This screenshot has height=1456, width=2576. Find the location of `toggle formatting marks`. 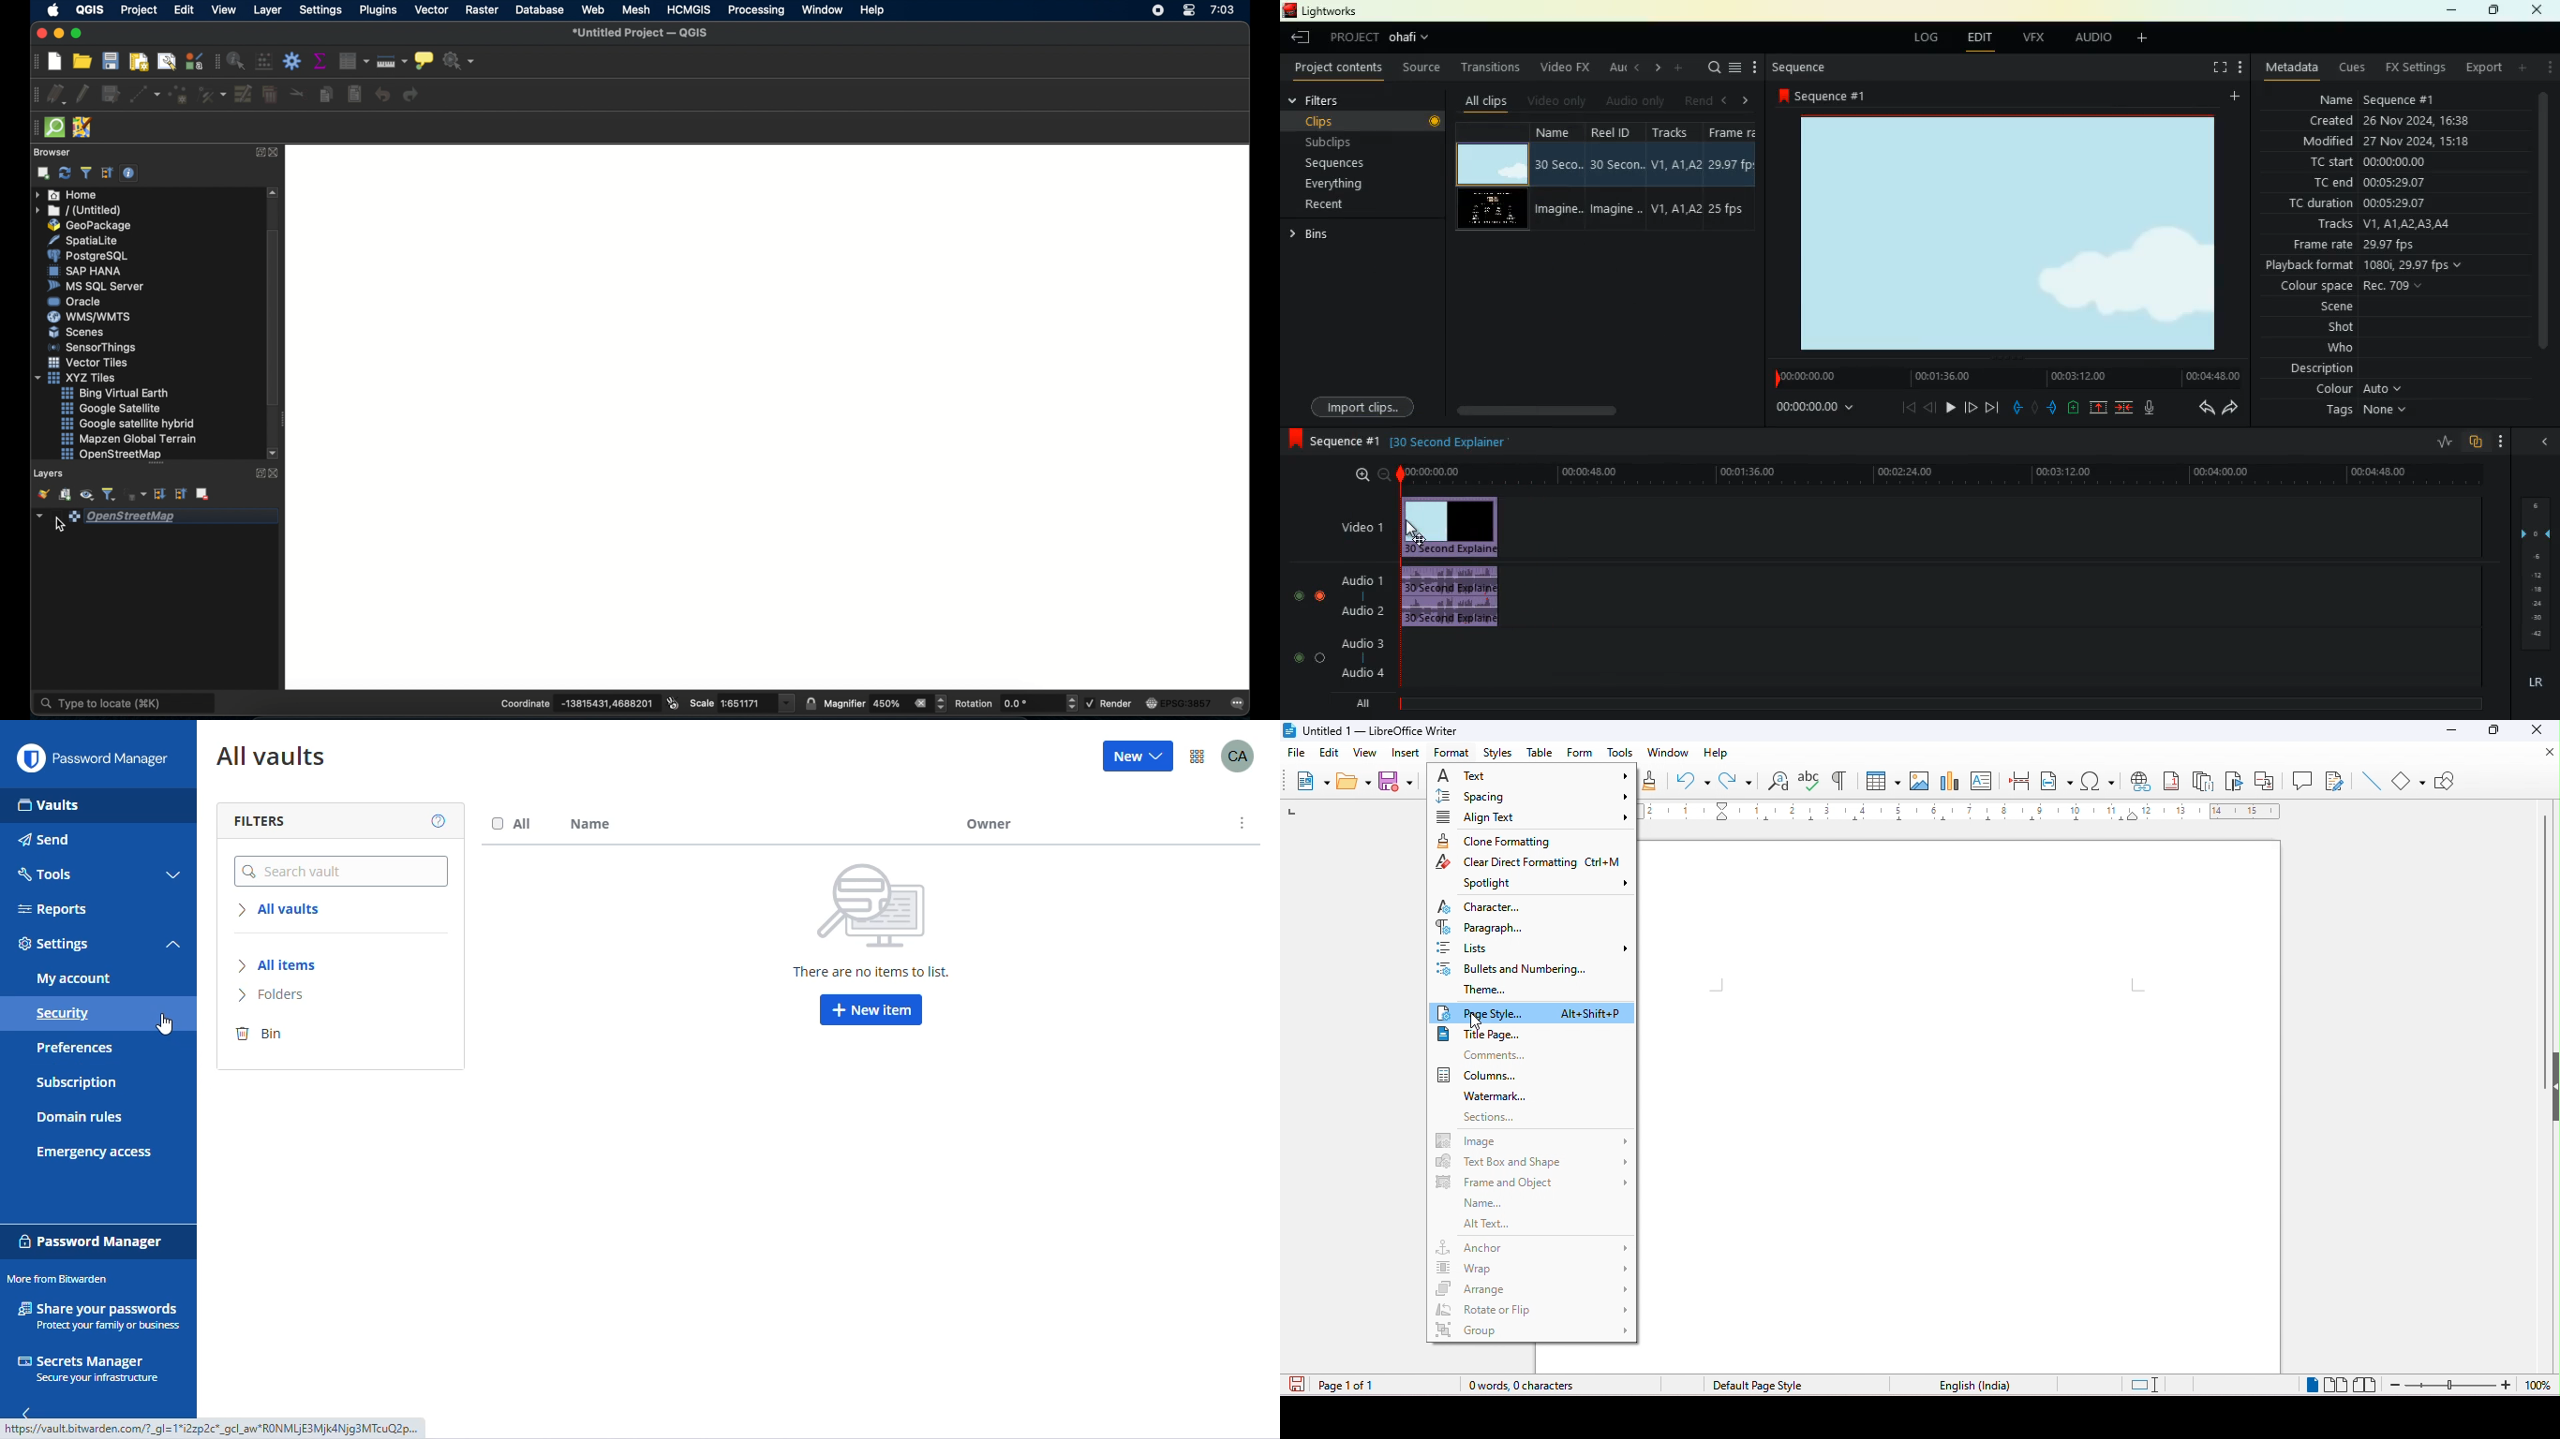

toggle formatting marks is located at coordinates (1838, 779).